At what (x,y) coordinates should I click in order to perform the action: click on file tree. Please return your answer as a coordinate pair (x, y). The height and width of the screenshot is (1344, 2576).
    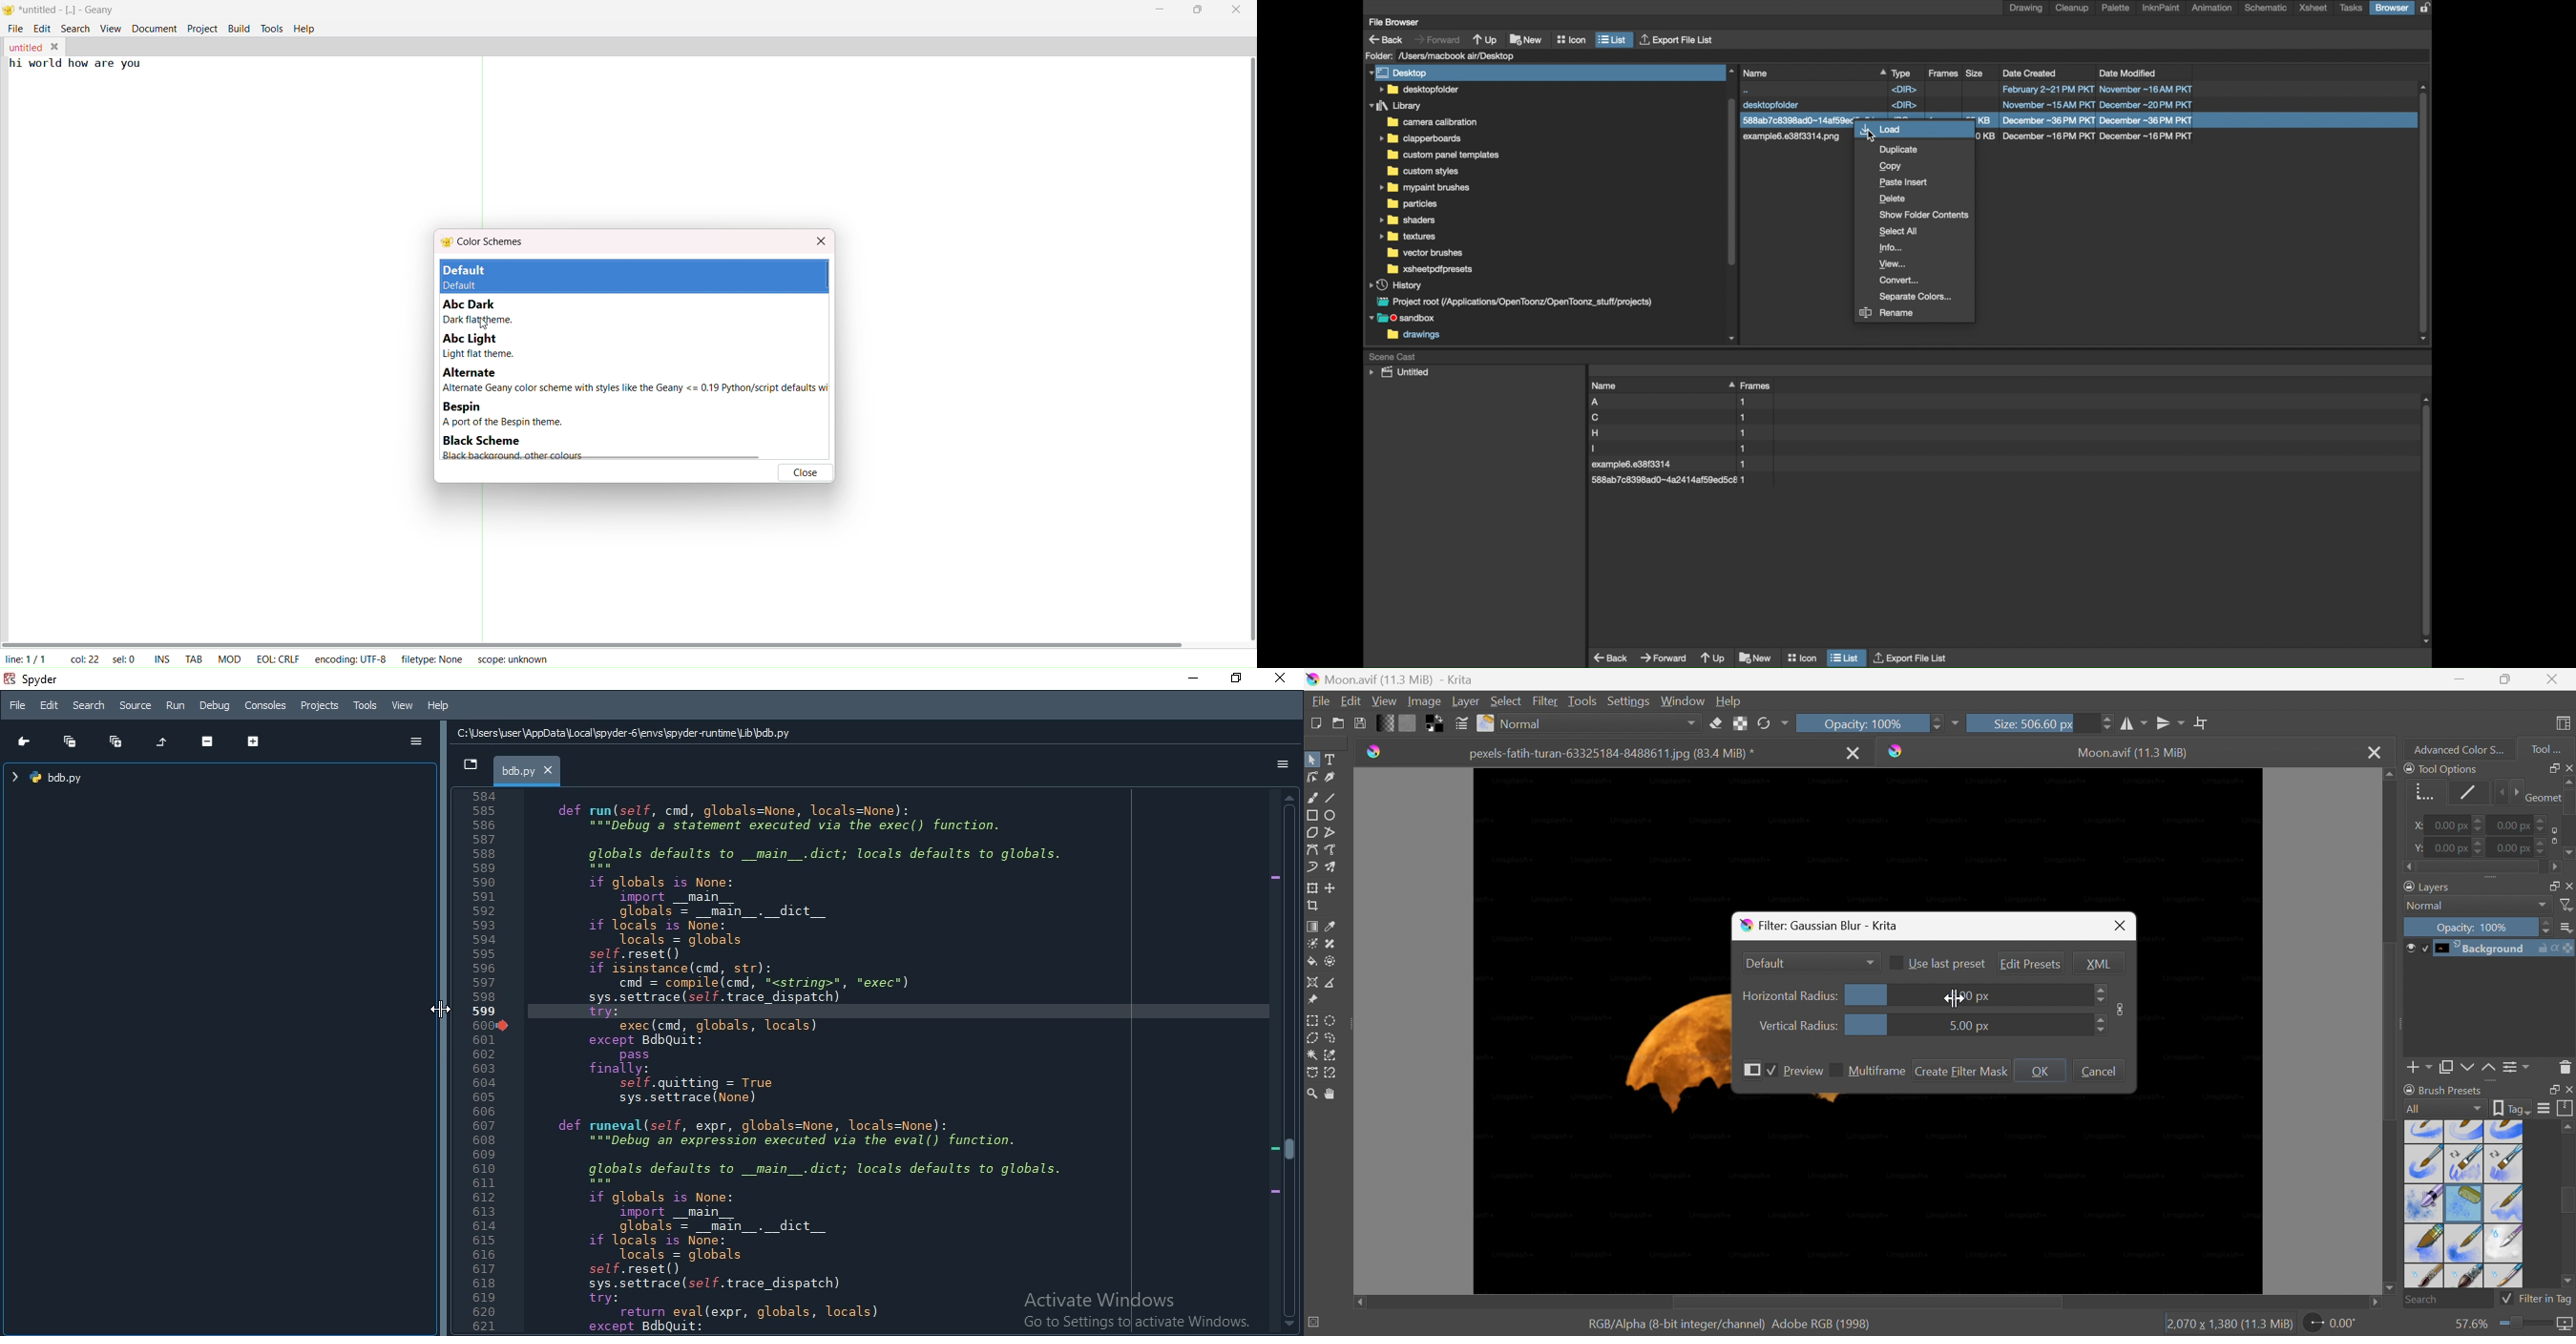
    Looking at the image, I should click on (59, 777).